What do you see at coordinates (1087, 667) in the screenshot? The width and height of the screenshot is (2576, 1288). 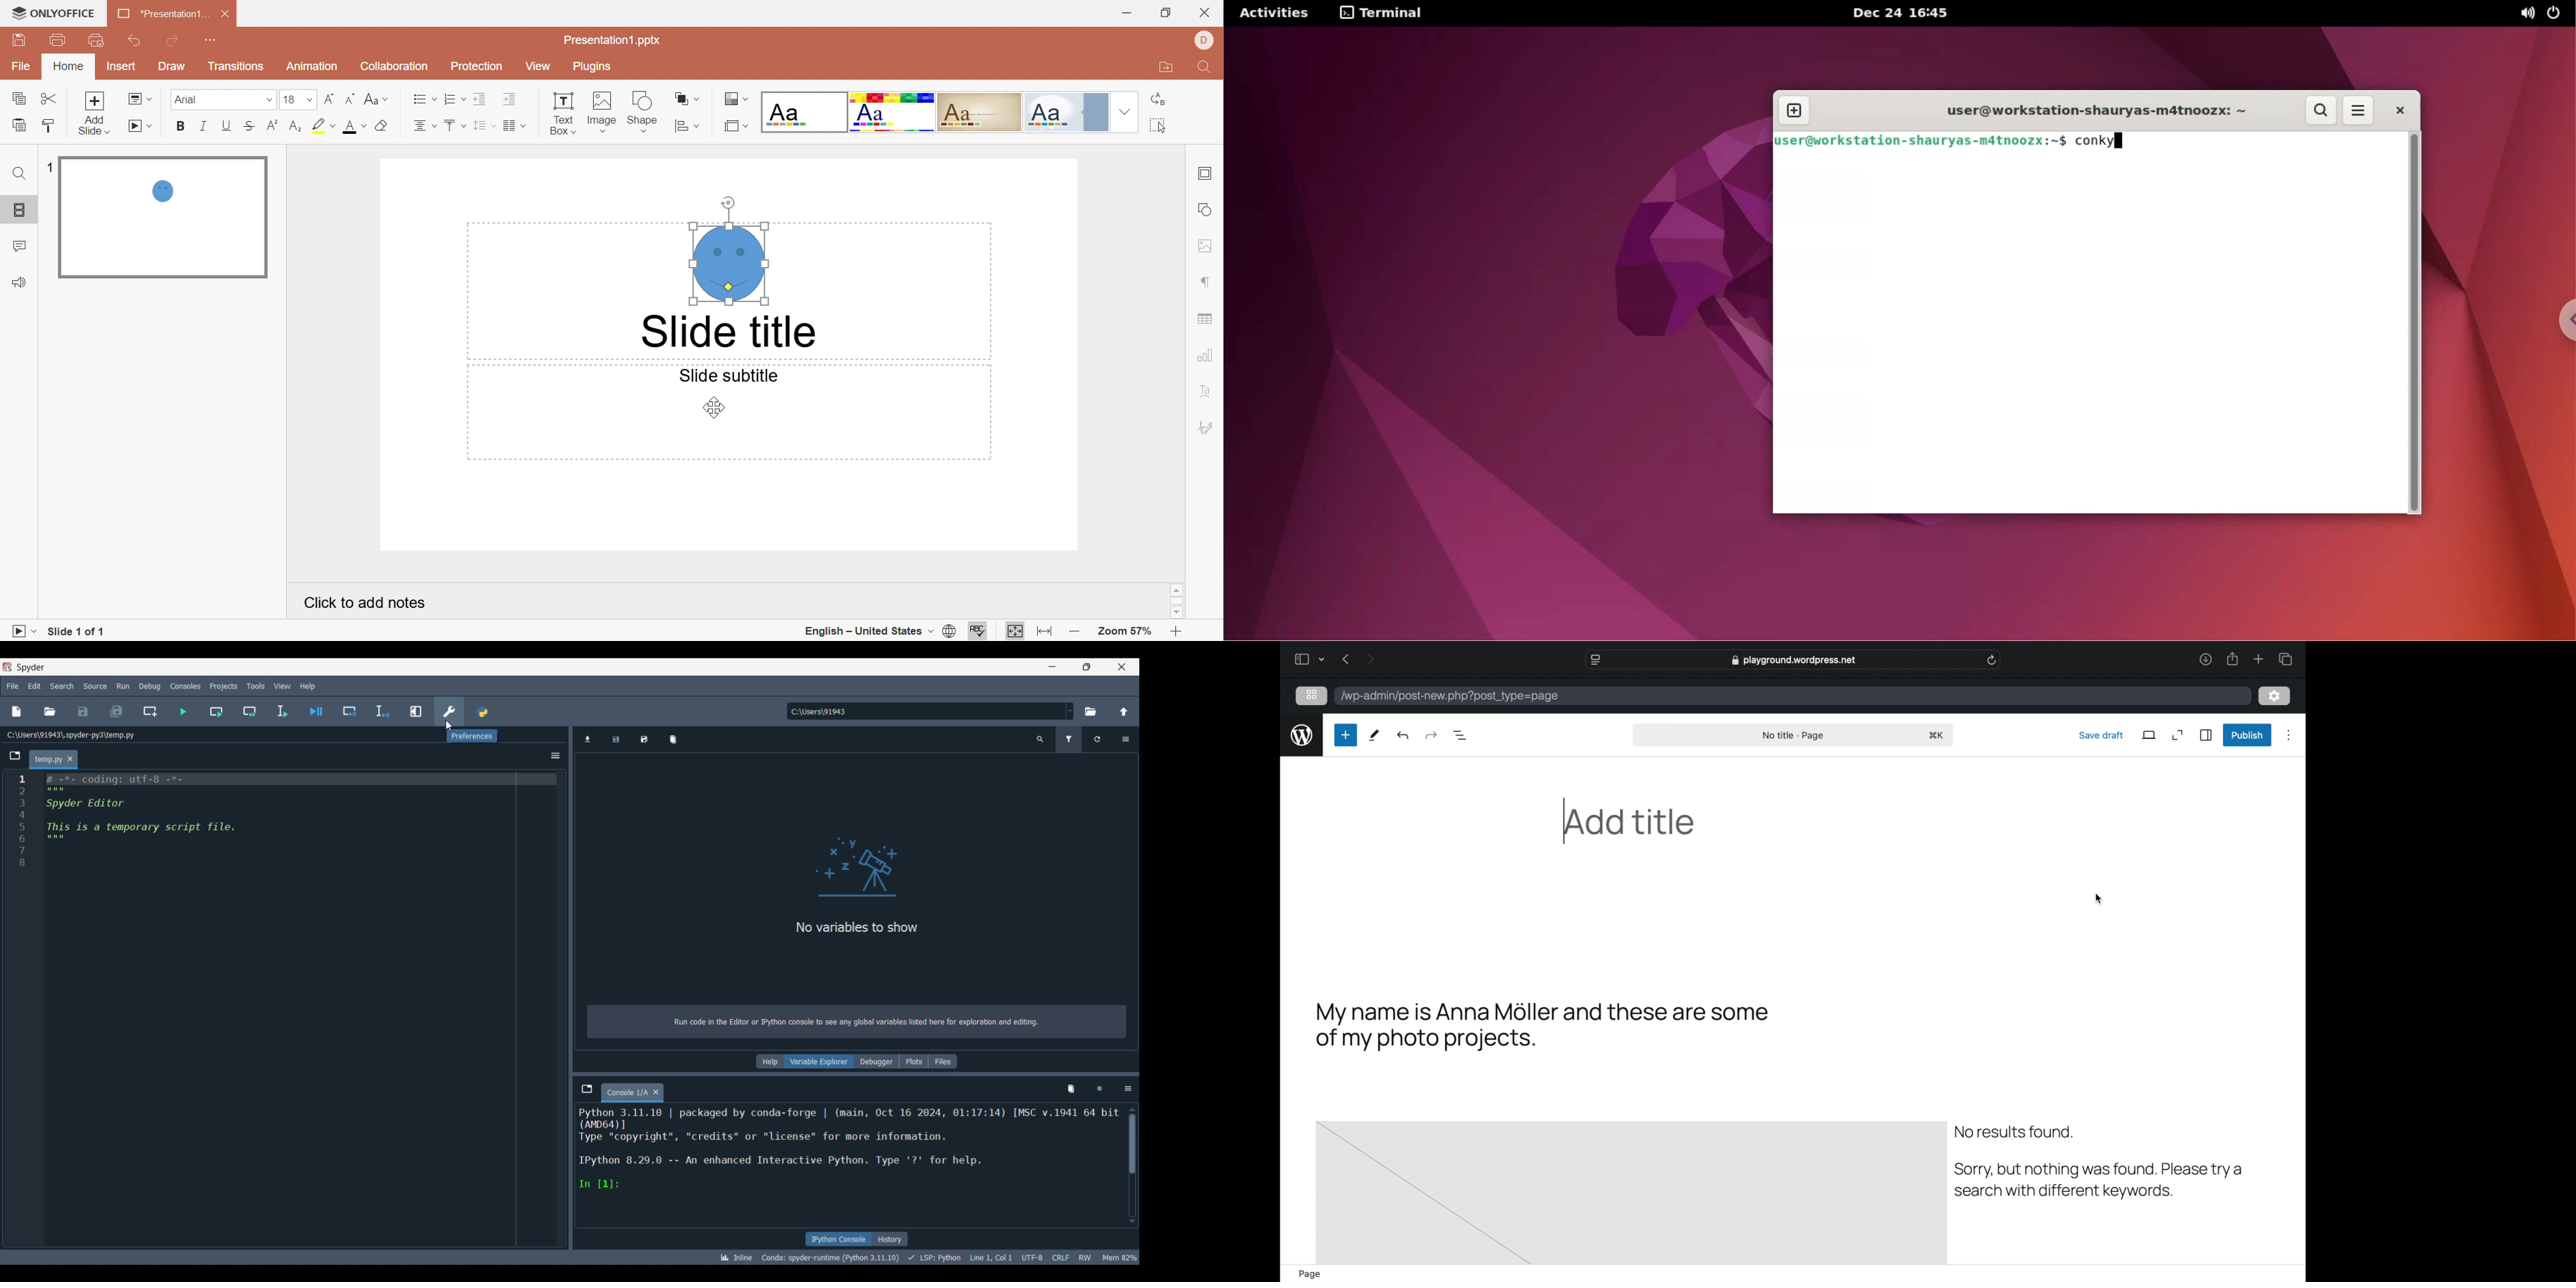 I see `Show interface in a smaller tab` at bounding box center [1087, 667].